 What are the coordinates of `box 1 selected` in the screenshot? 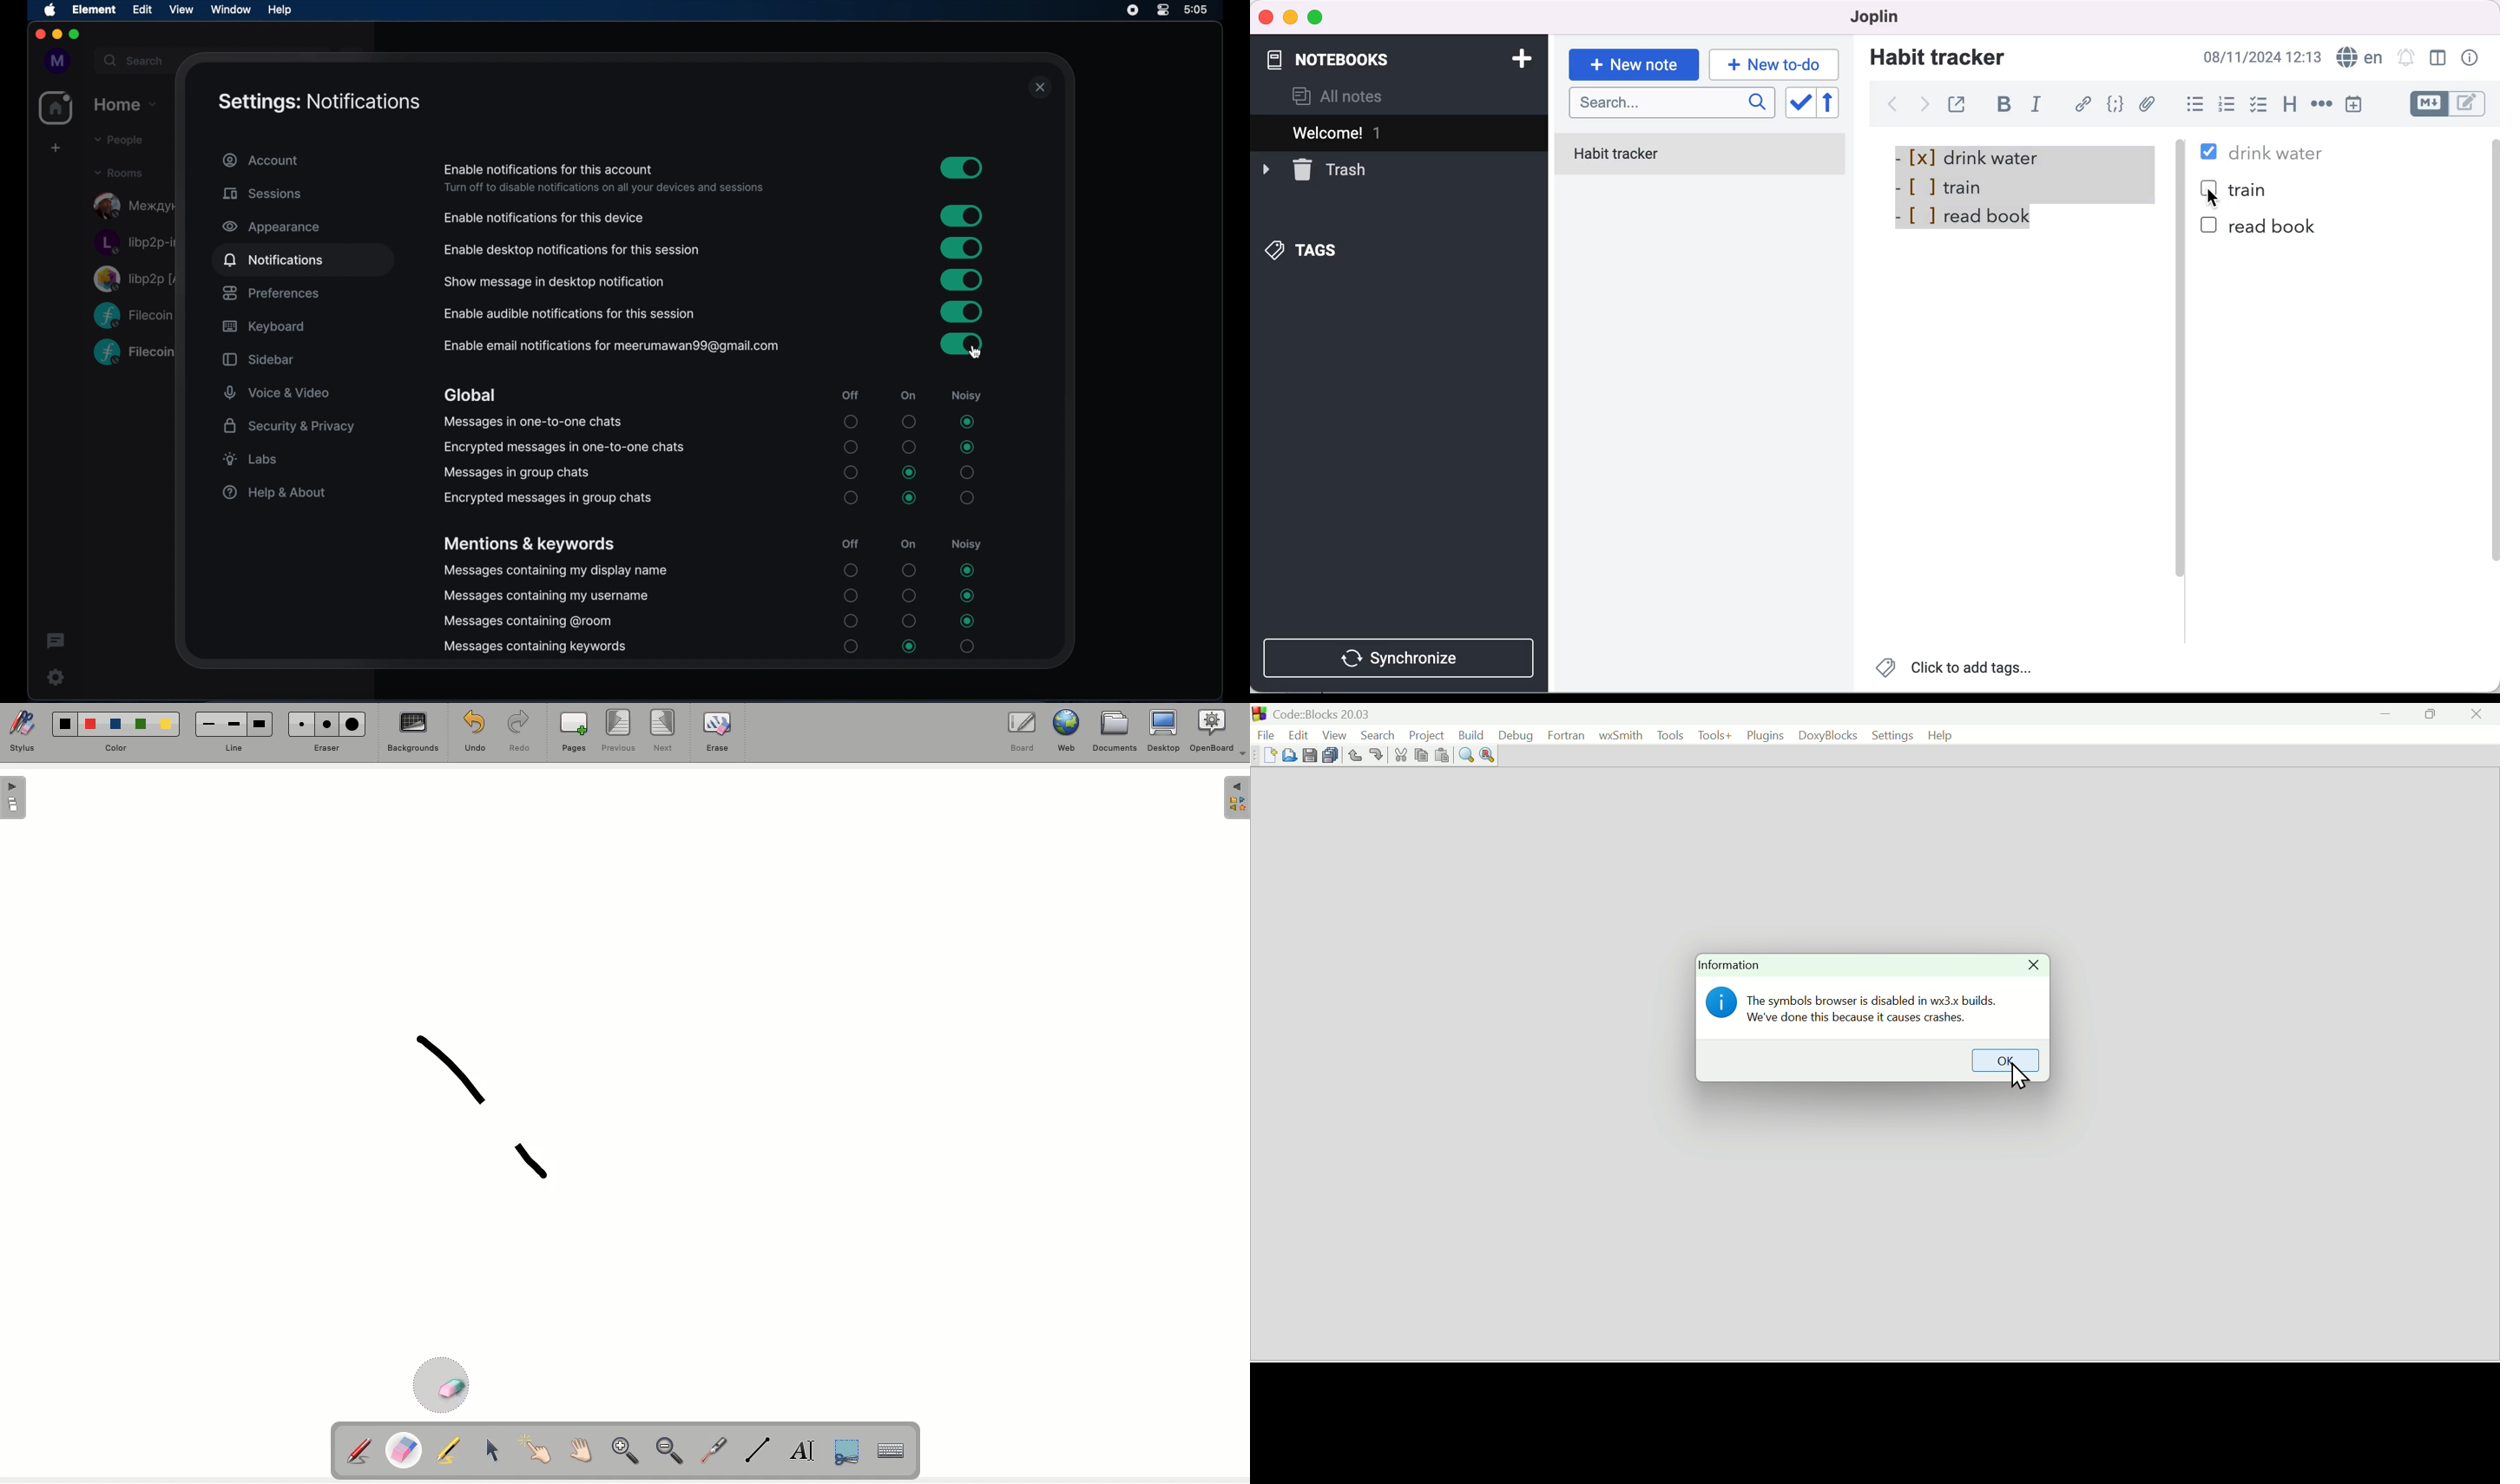 It's located at (2211, 153).